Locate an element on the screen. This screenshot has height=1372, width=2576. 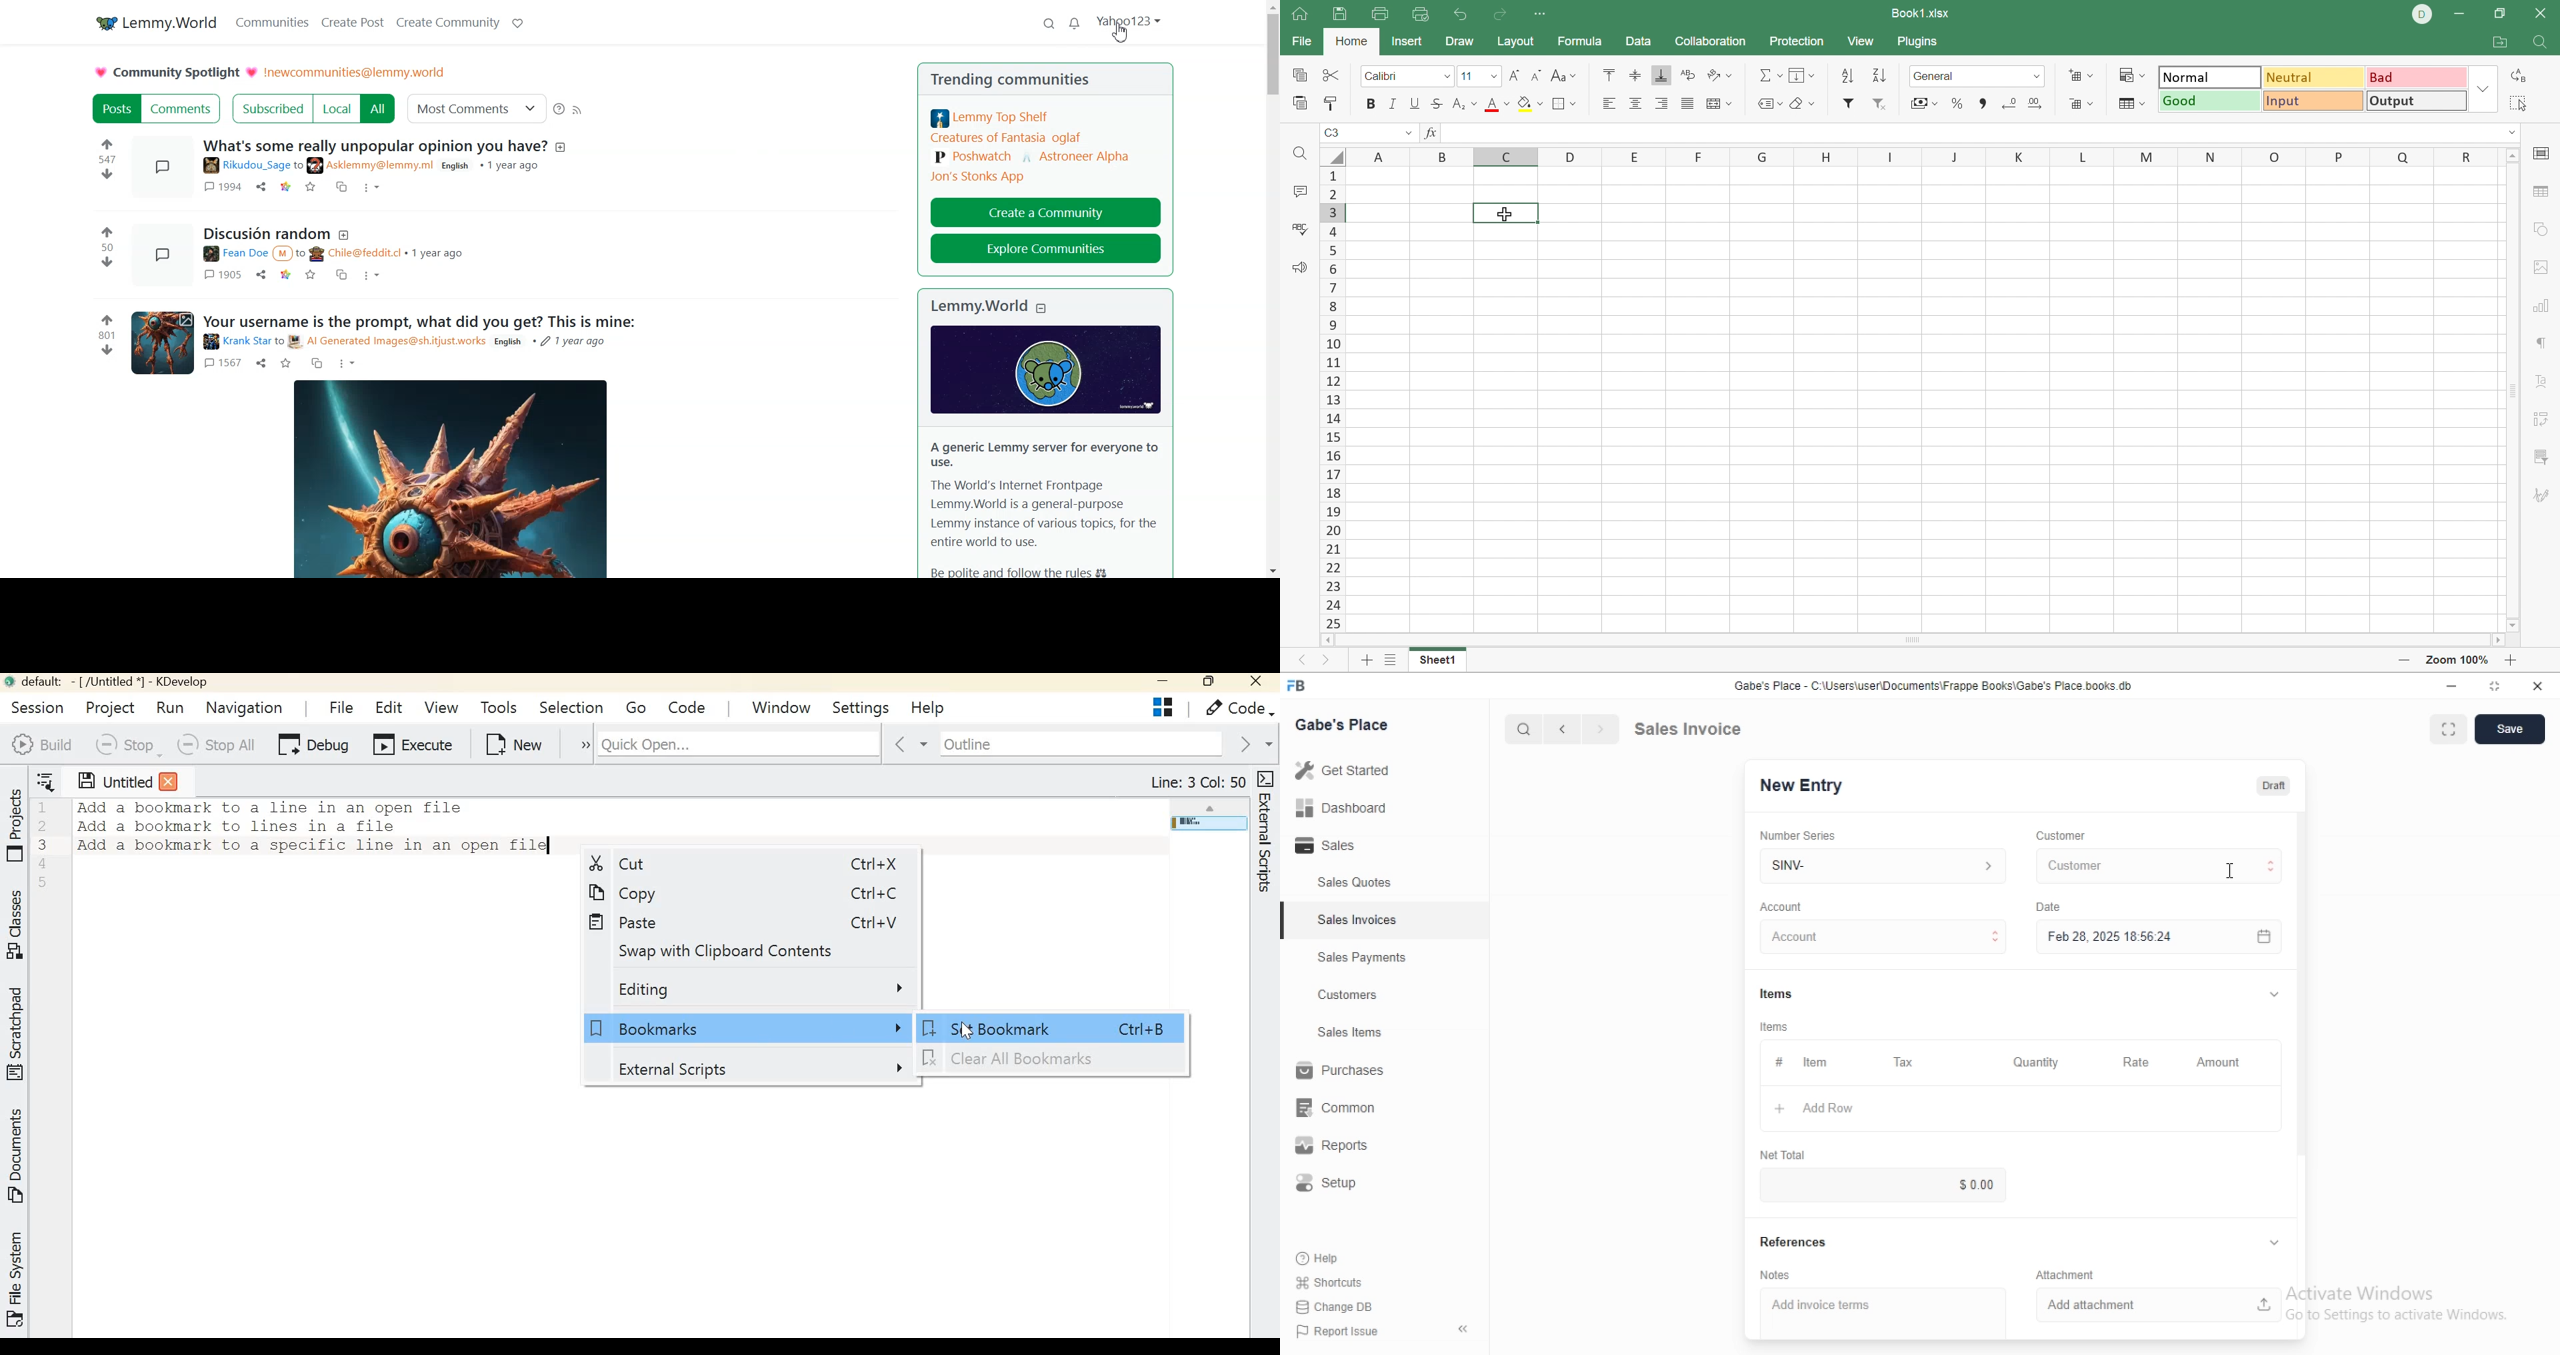
Sales Quotes is located at coordinates (1344, 883).